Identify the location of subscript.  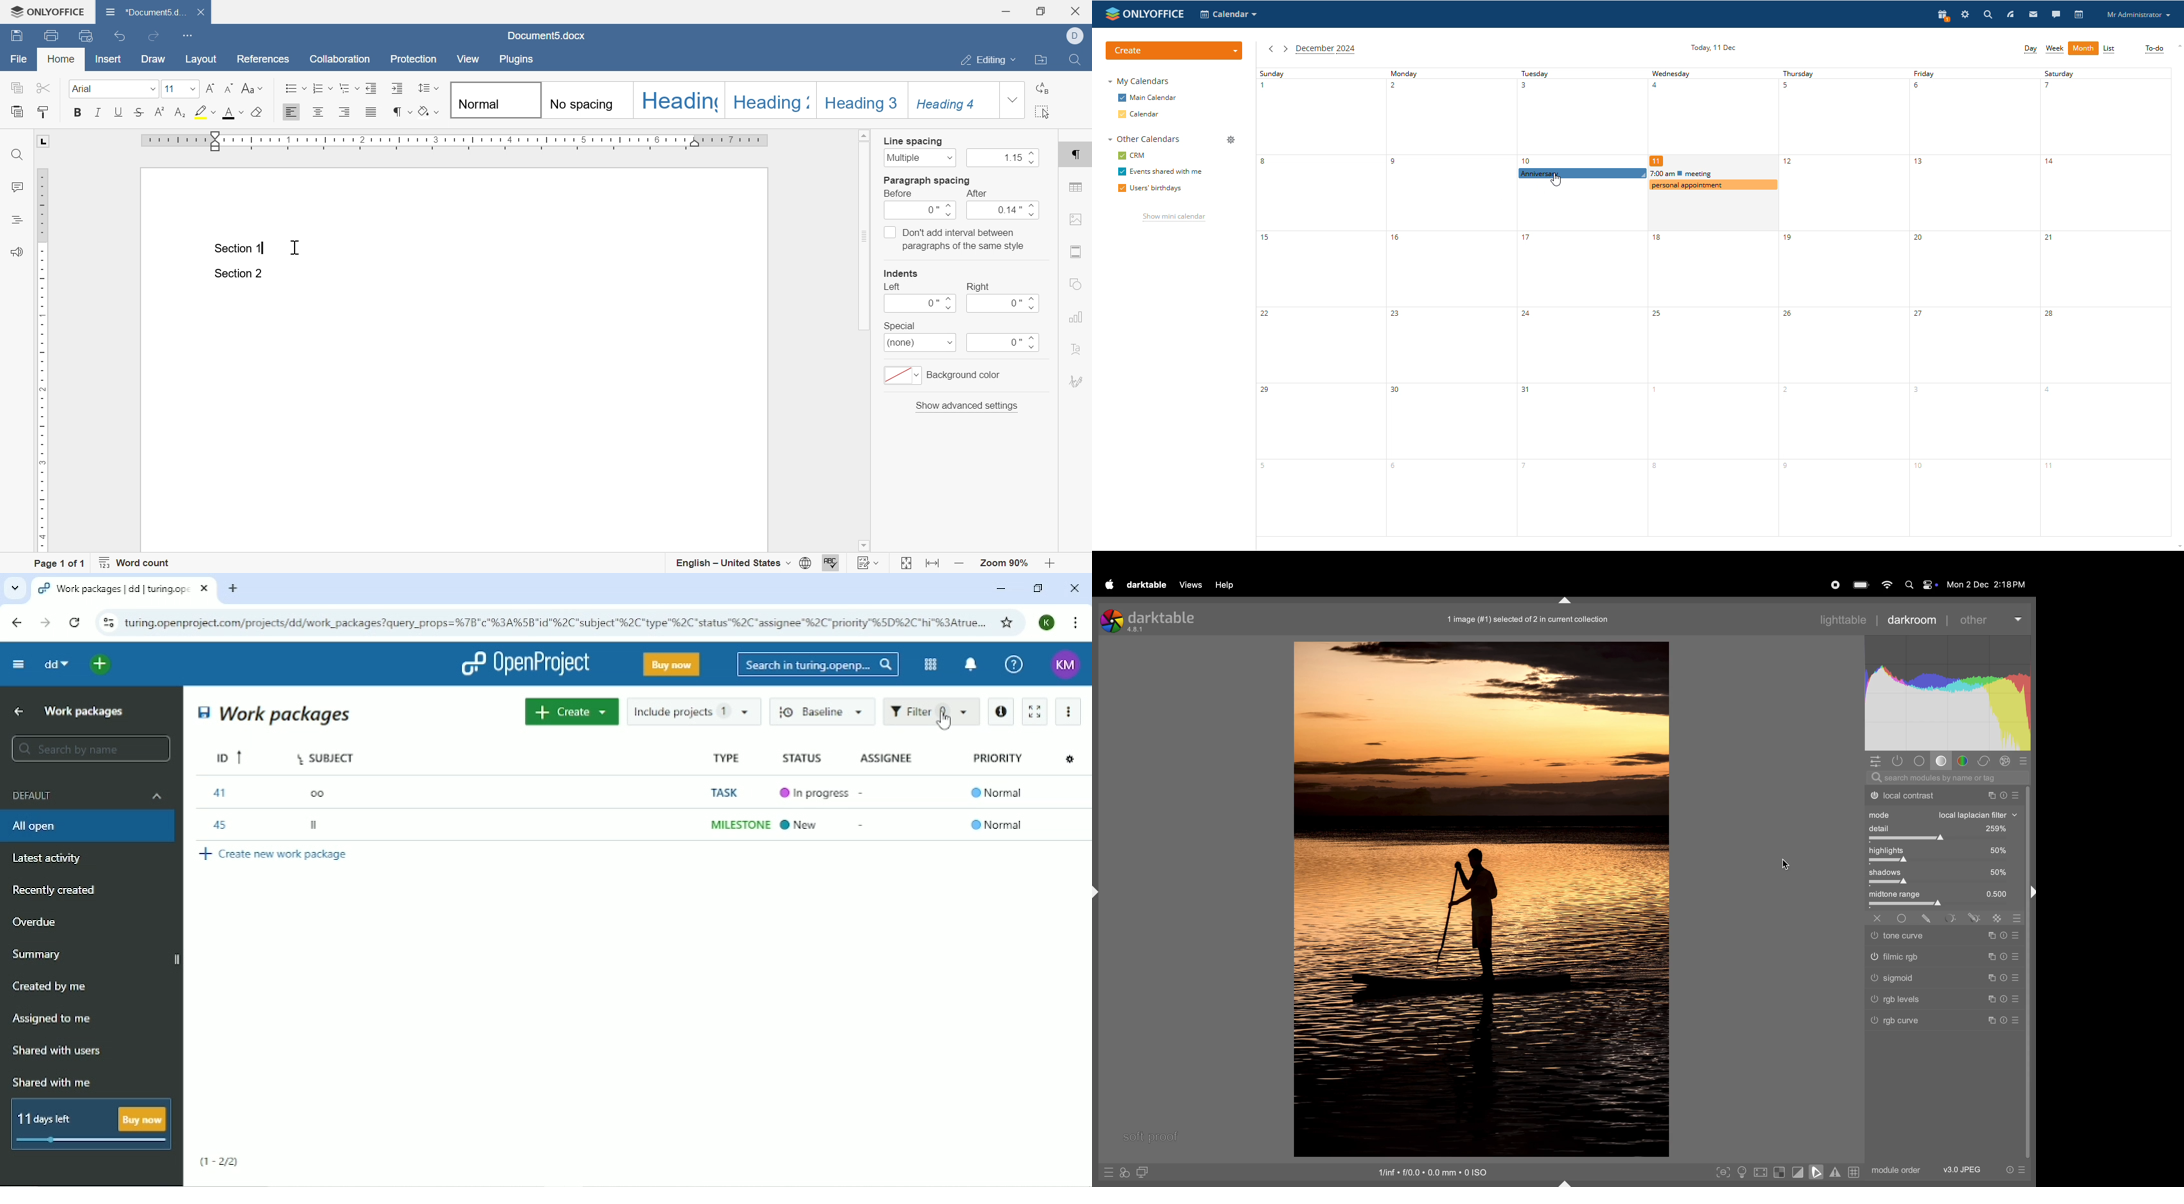
(180, 112).